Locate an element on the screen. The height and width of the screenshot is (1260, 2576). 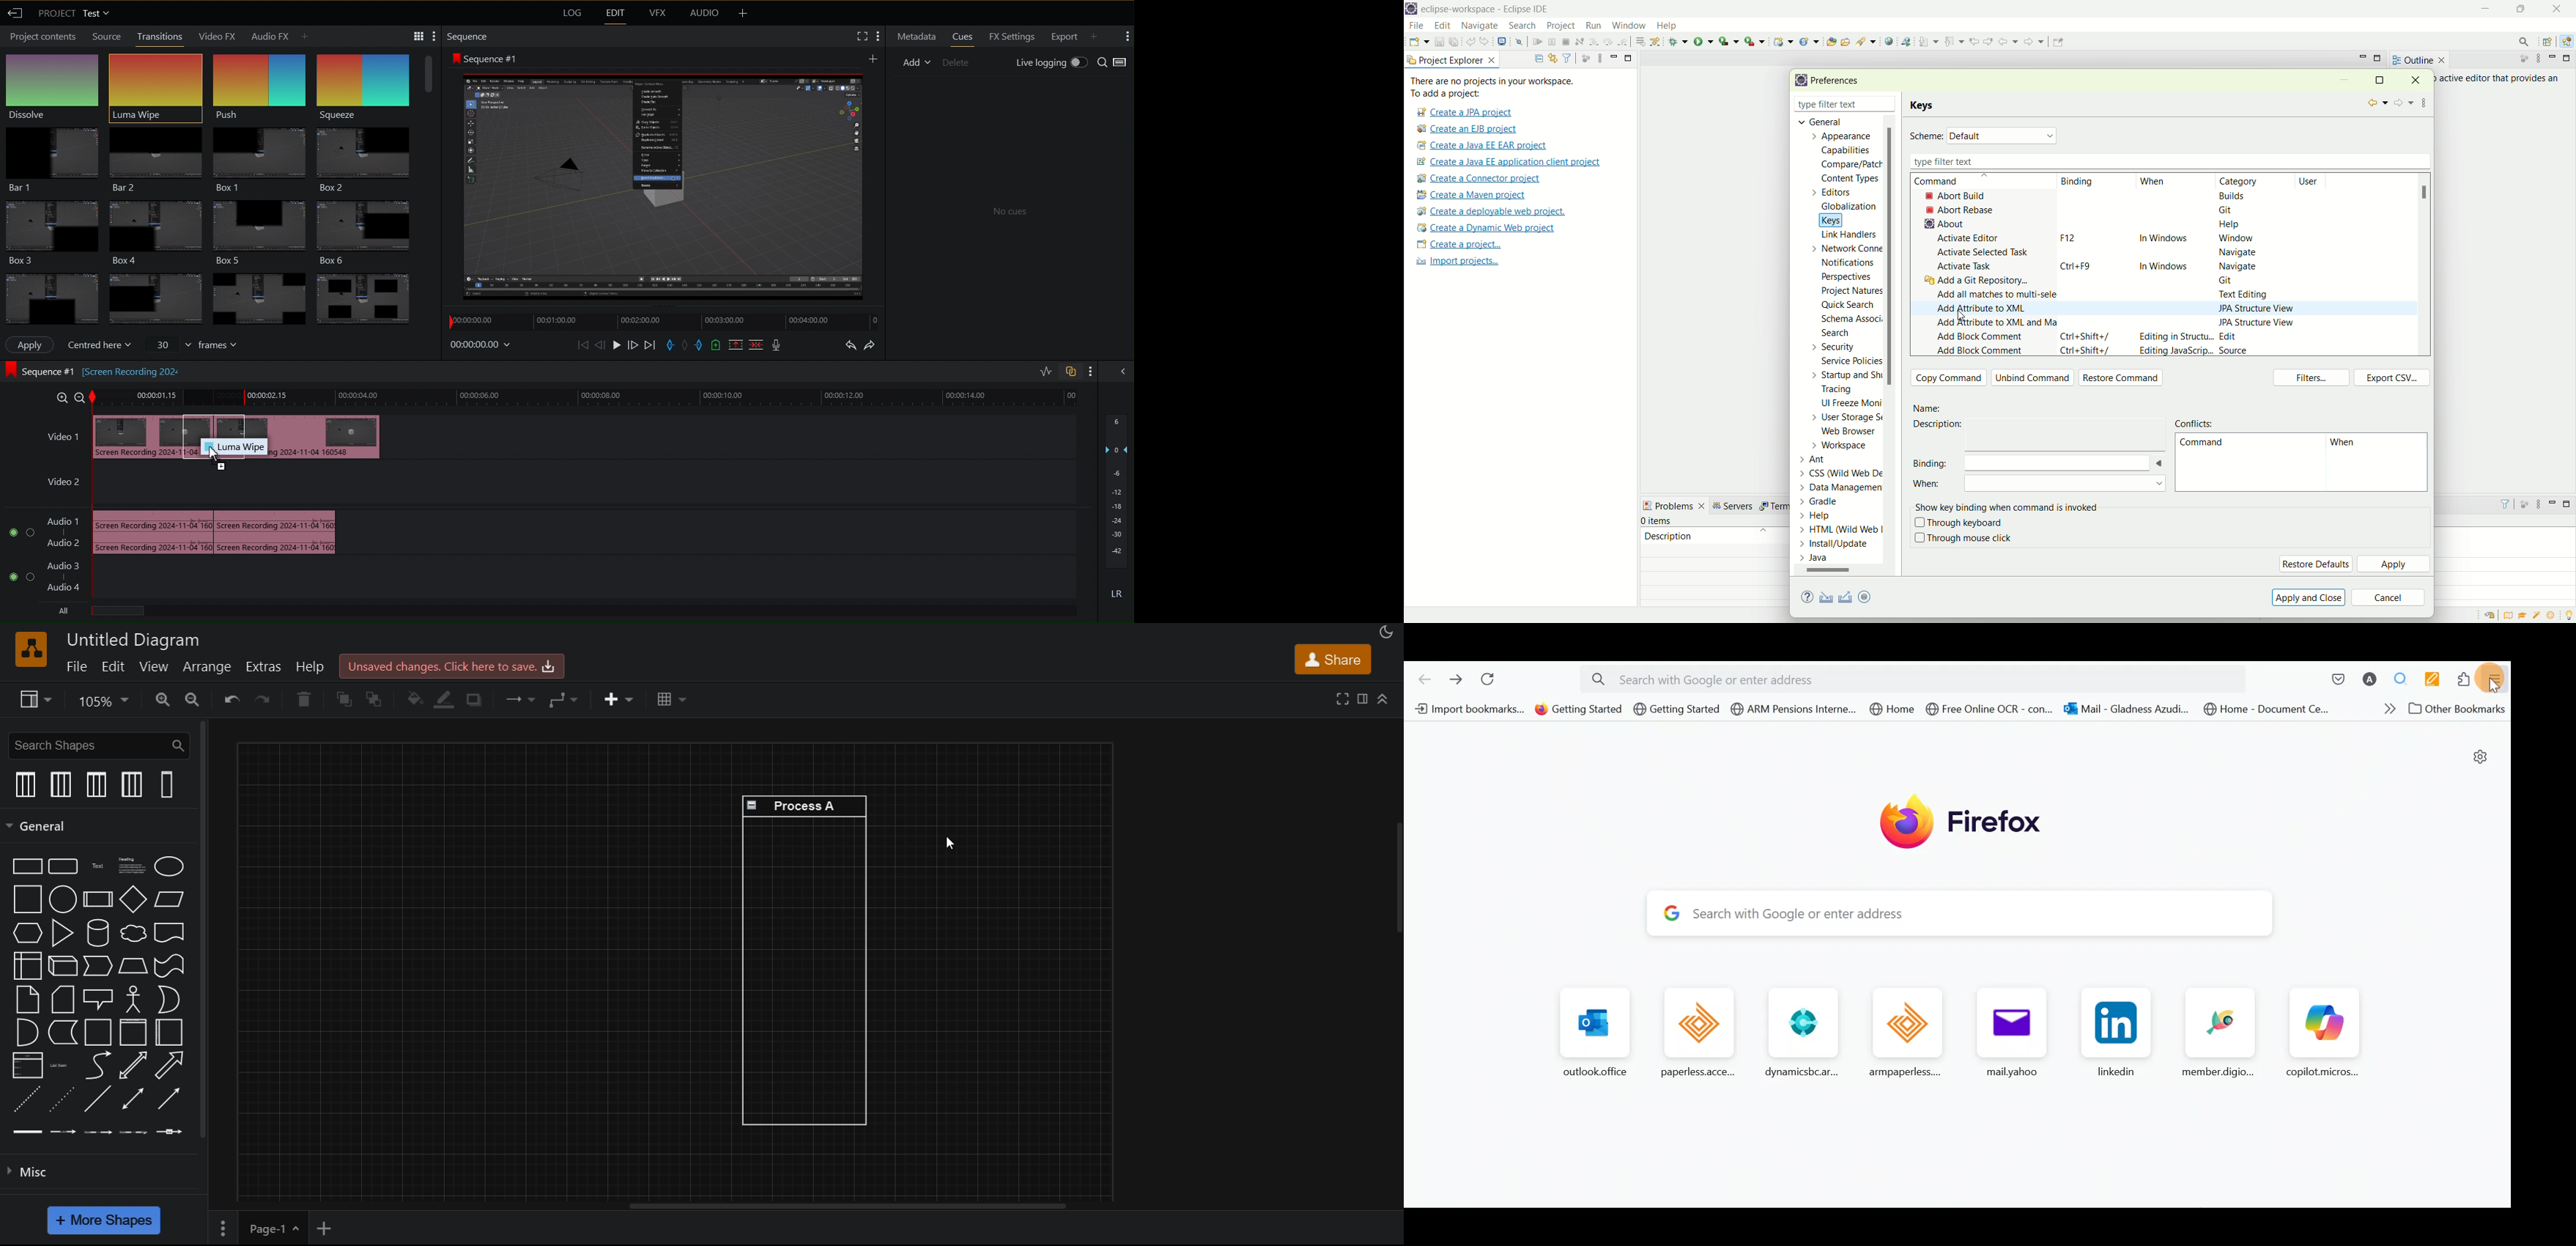
capabilities is located at coordinates (1848, 151).